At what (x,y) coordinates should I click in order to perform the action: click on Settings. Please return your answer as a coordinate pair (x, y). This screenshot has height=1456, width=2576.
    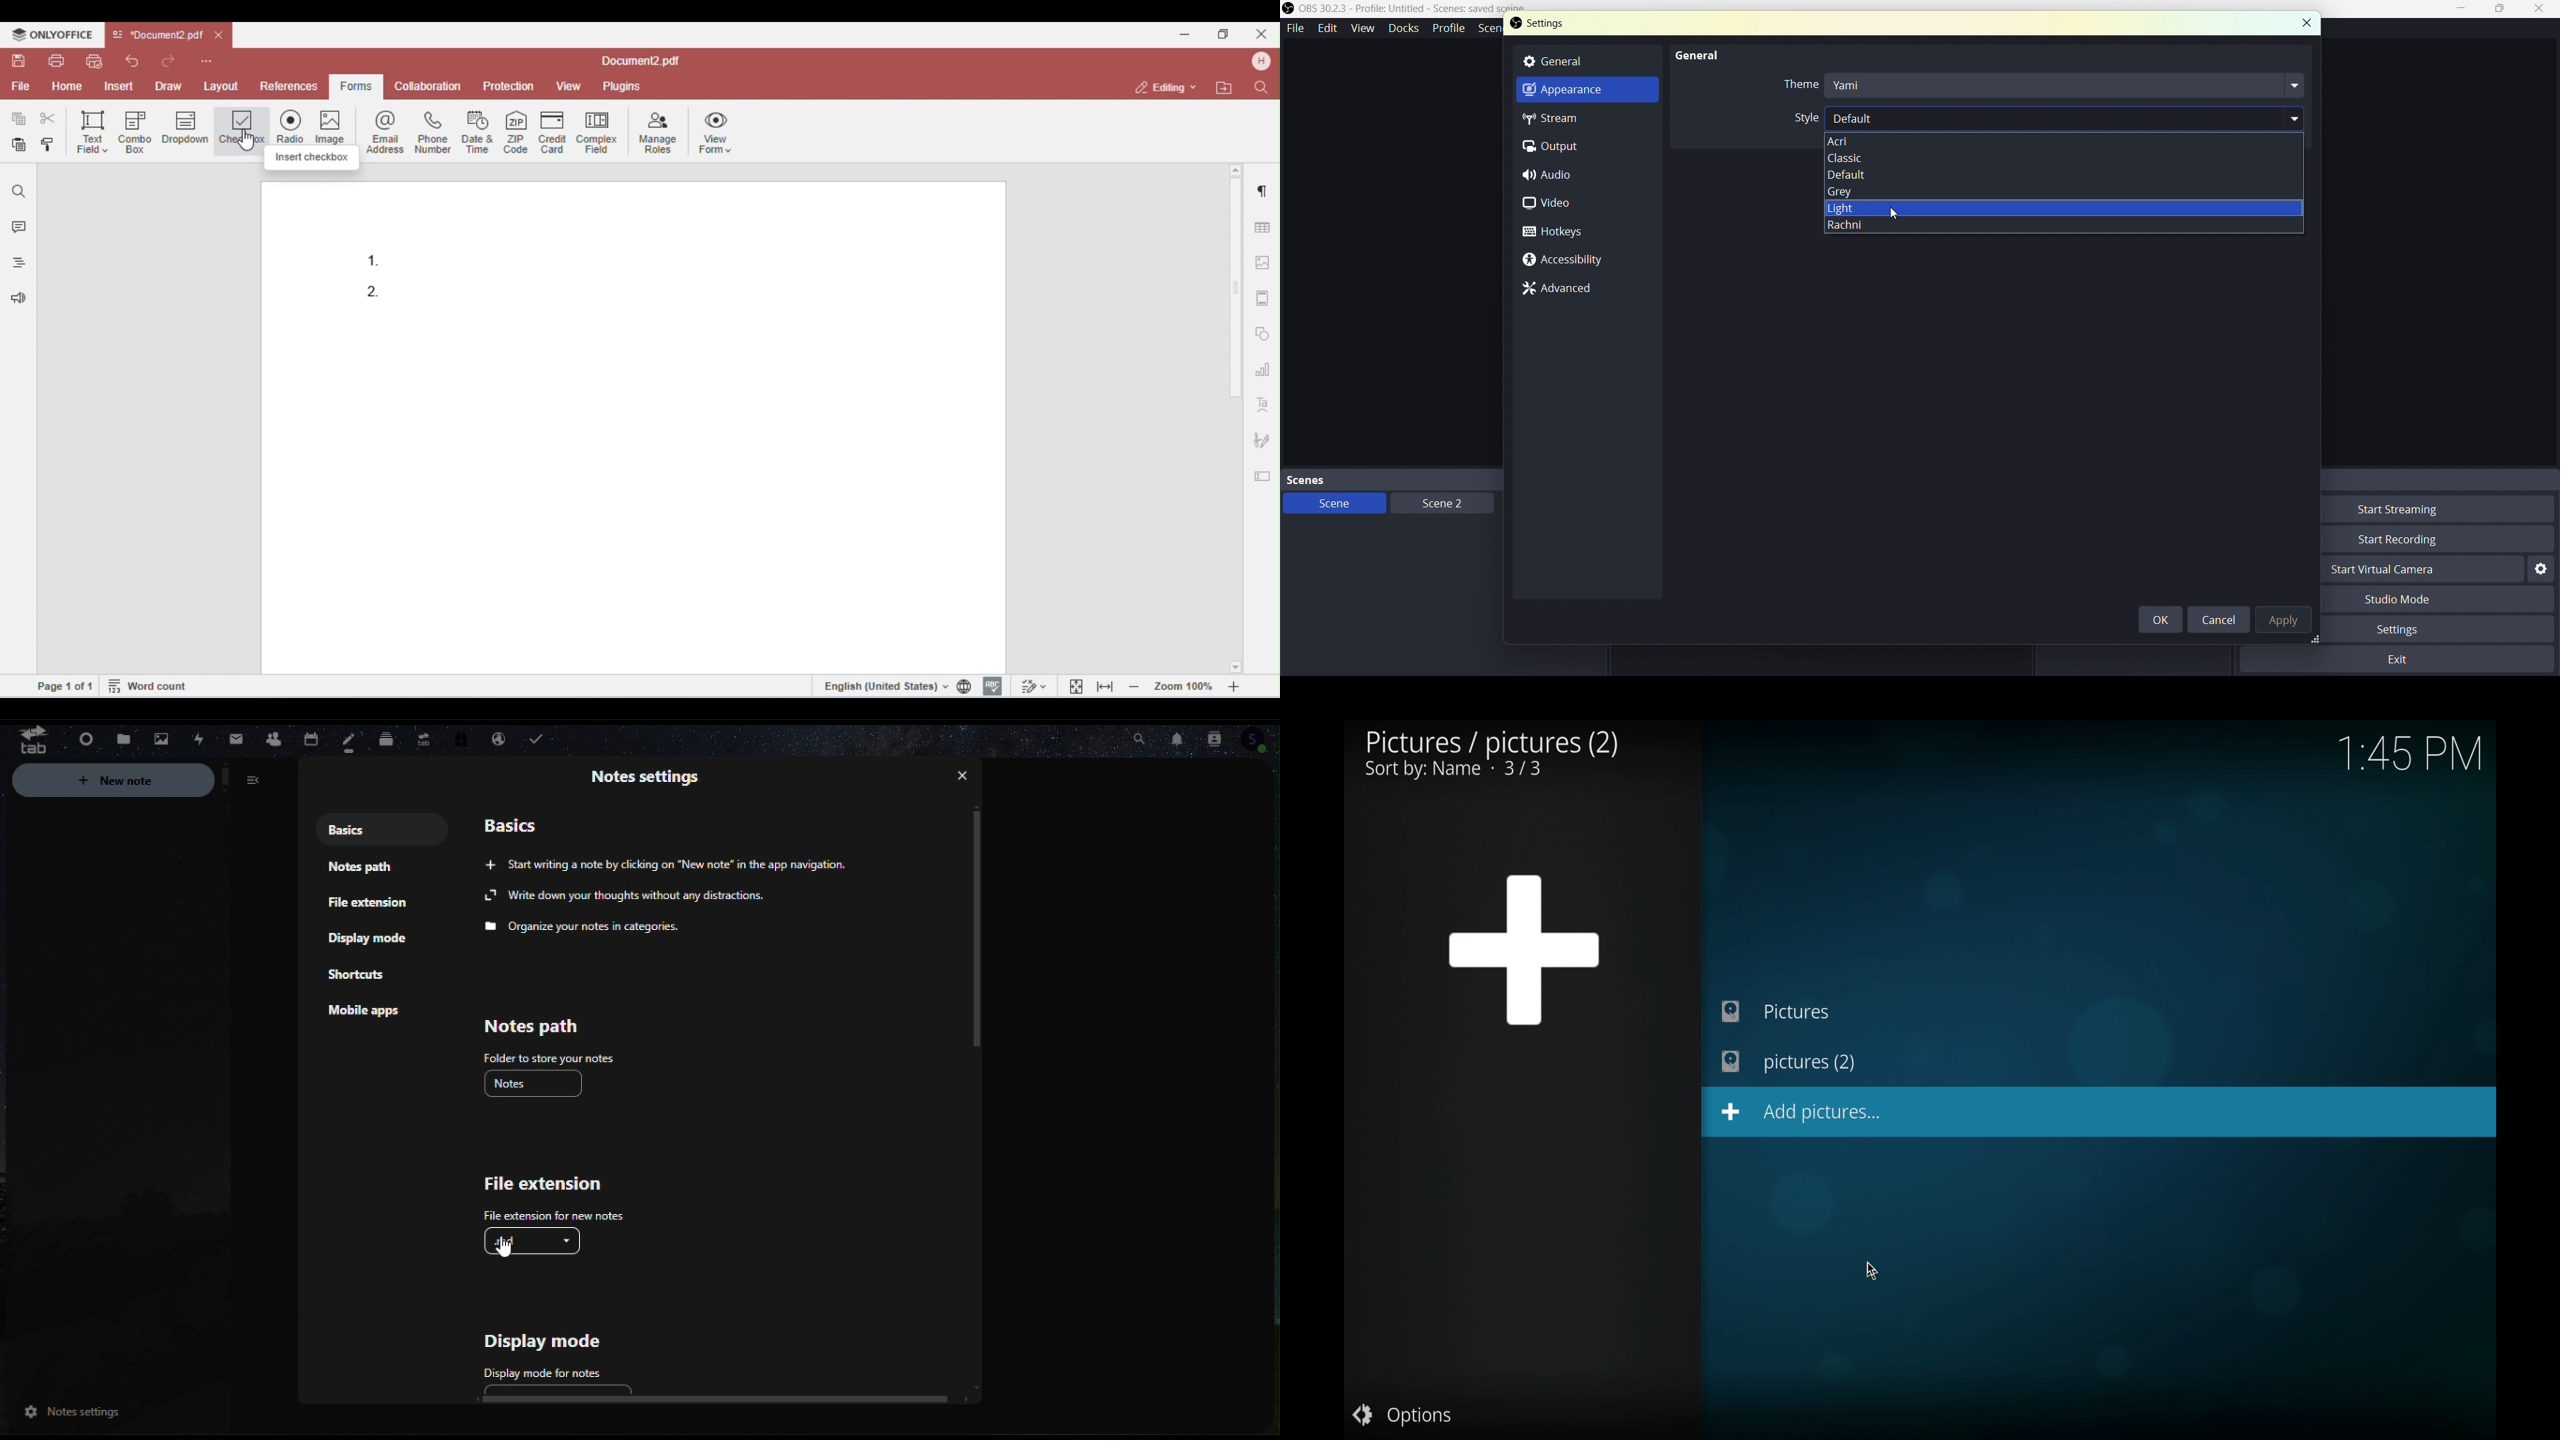
    Looking at the image, I should click on (2542, 569).